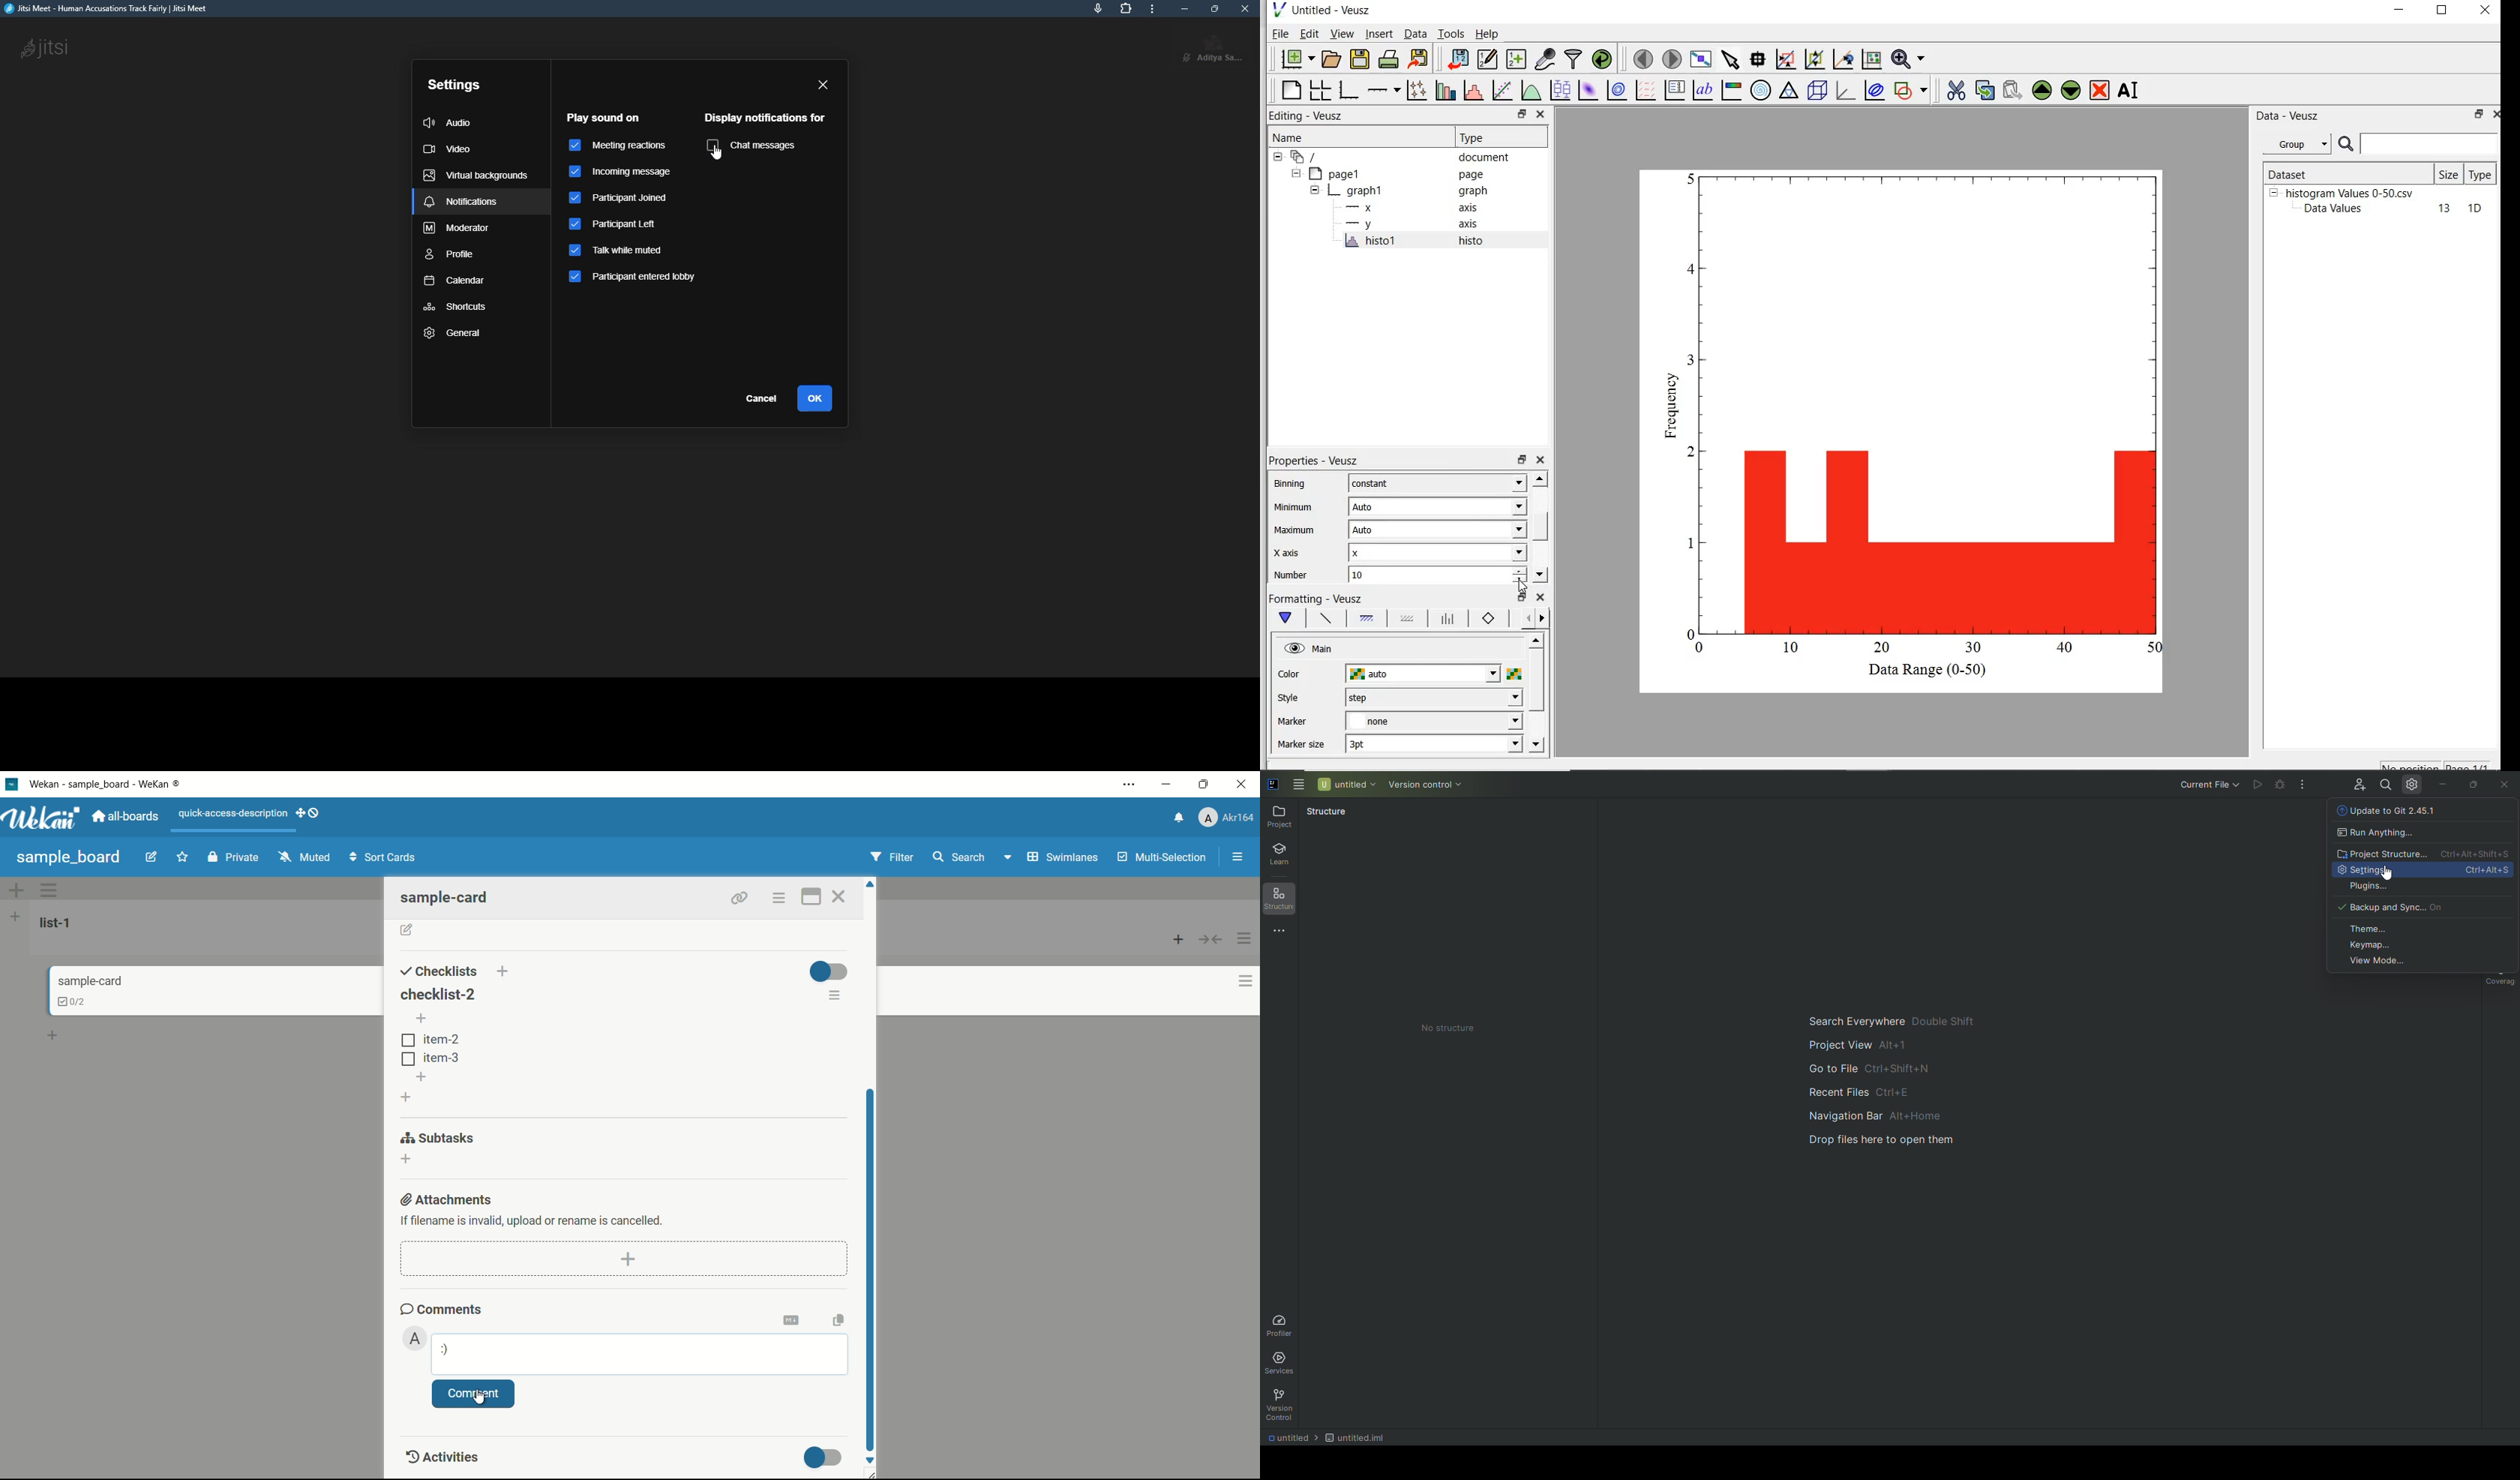 The image size is (2520, 1484). I want to click on cursor, so click(1522, 586).